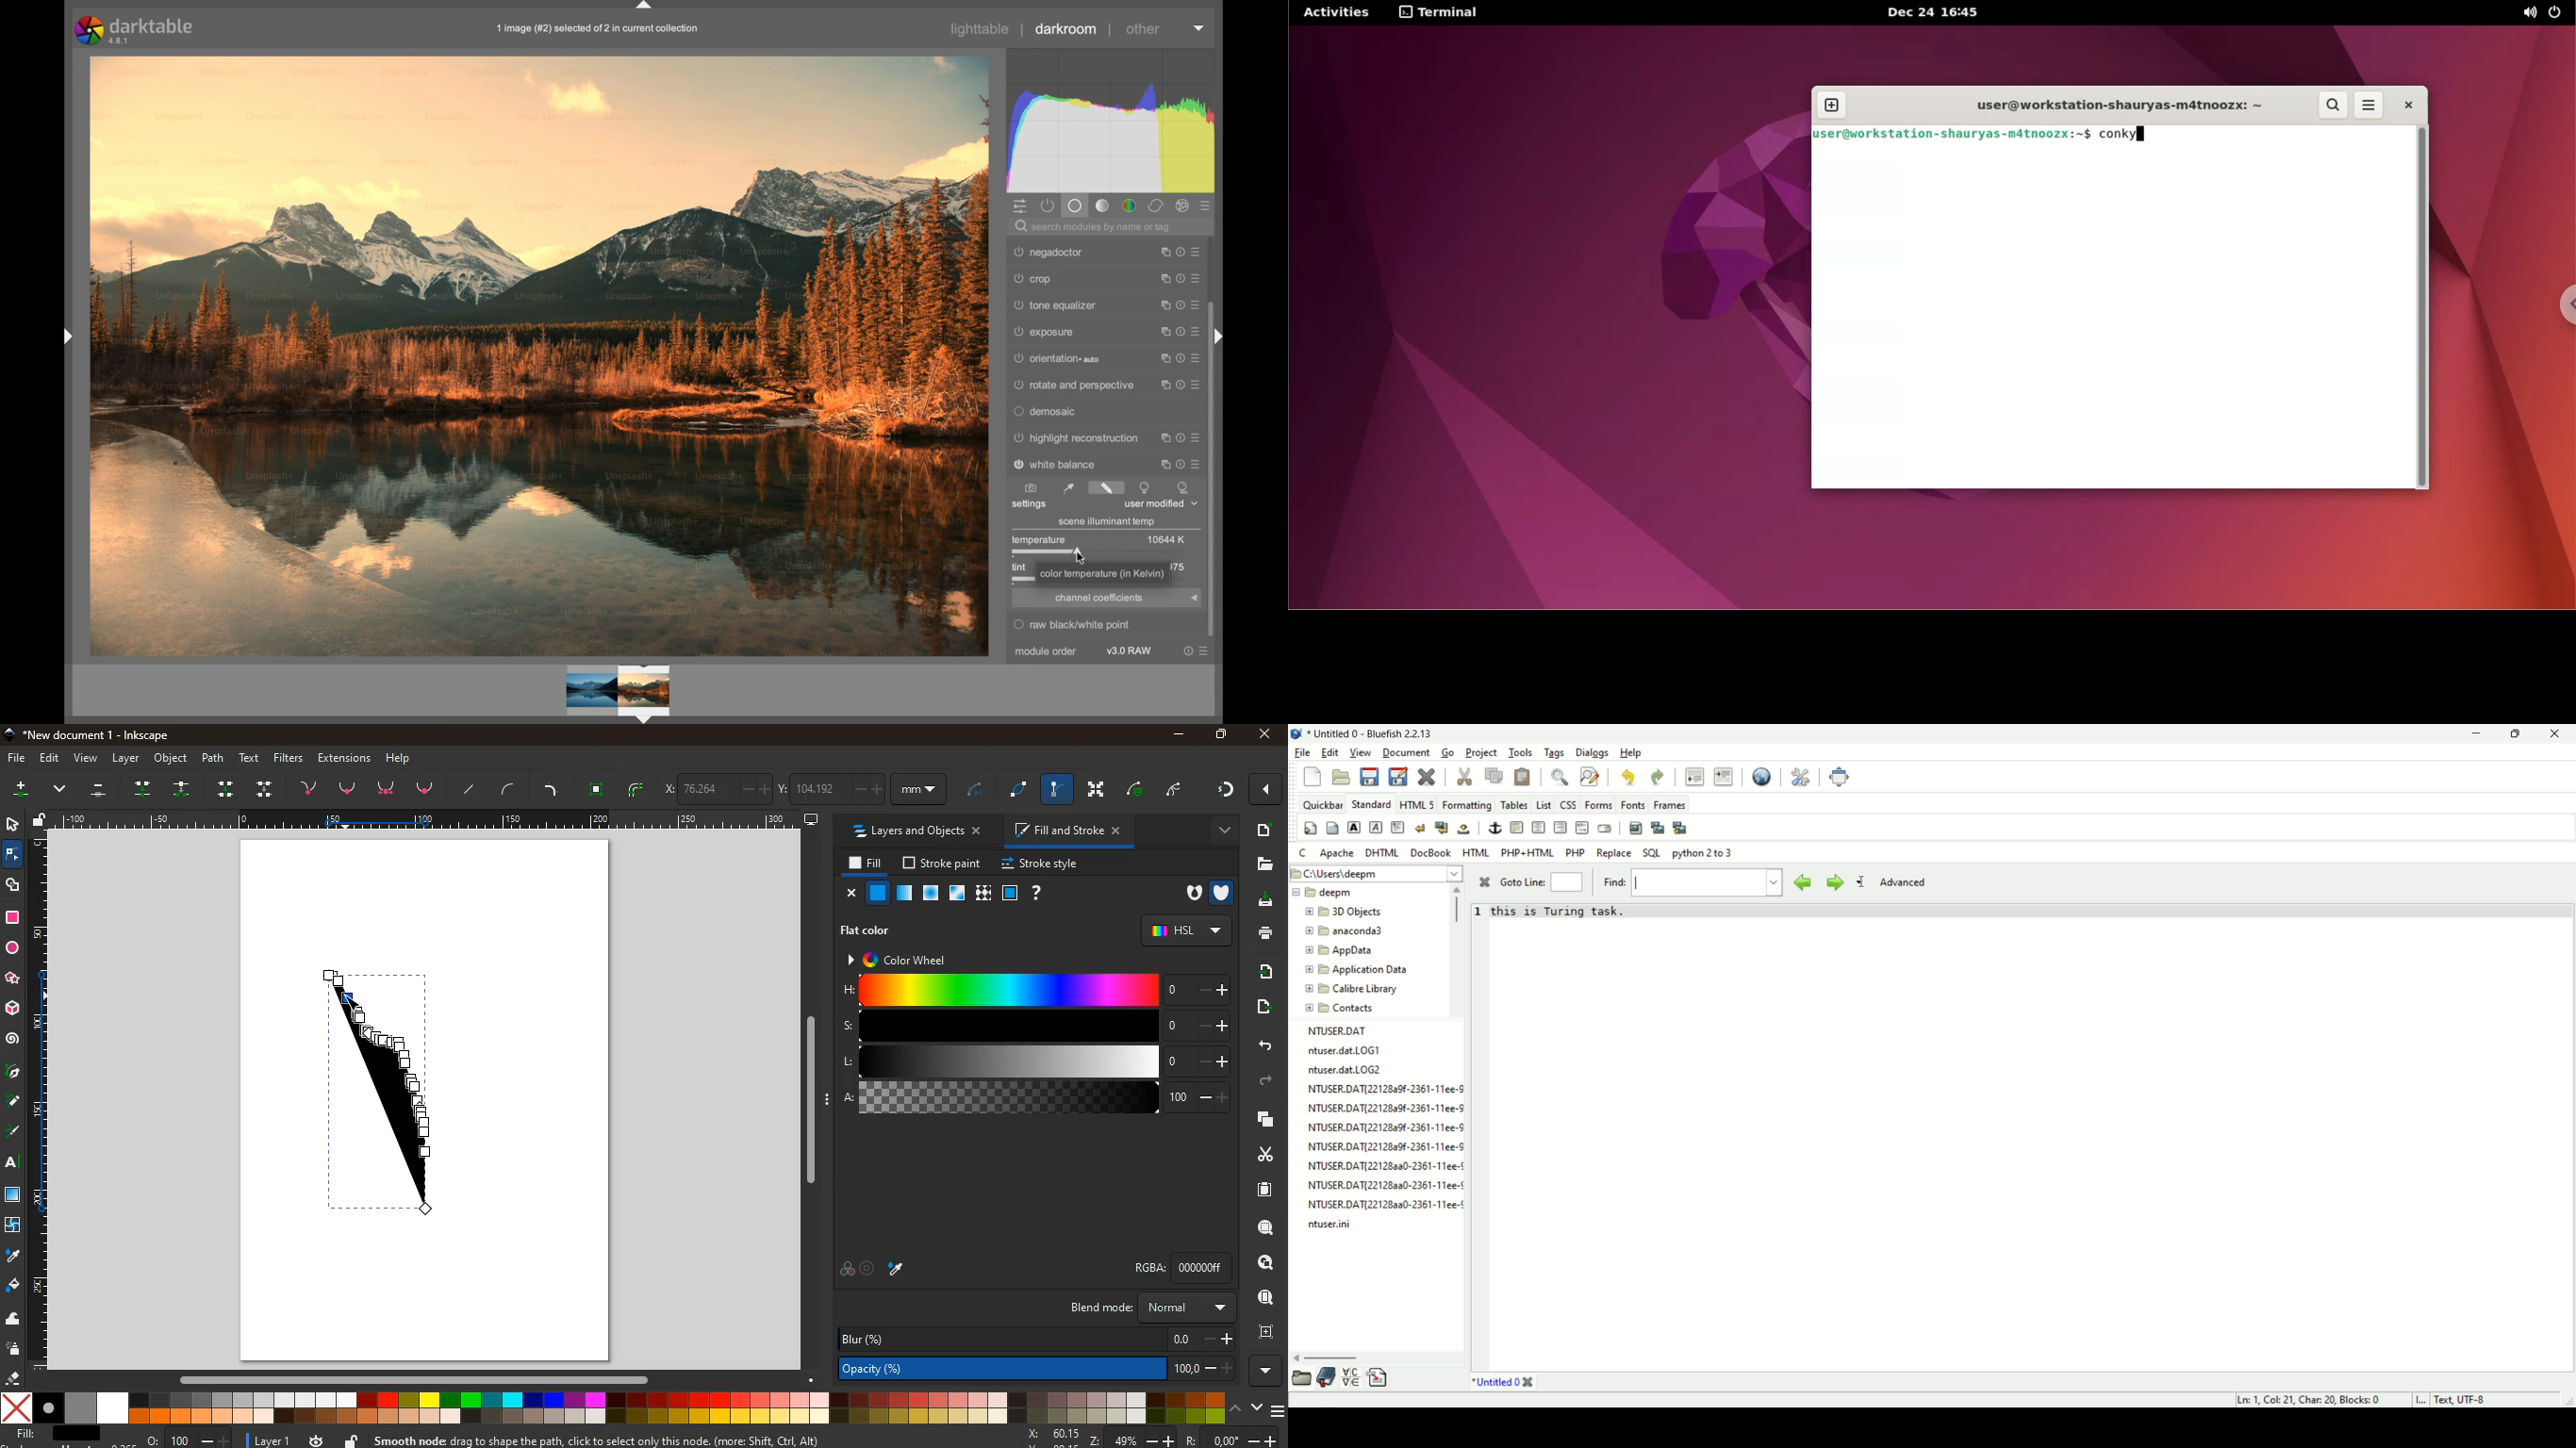 The image size is (2576, 1456). What do you see at coordinates (1262, 1227) in the screenshot?
I see `search` at bounding box center [1262, 1227].